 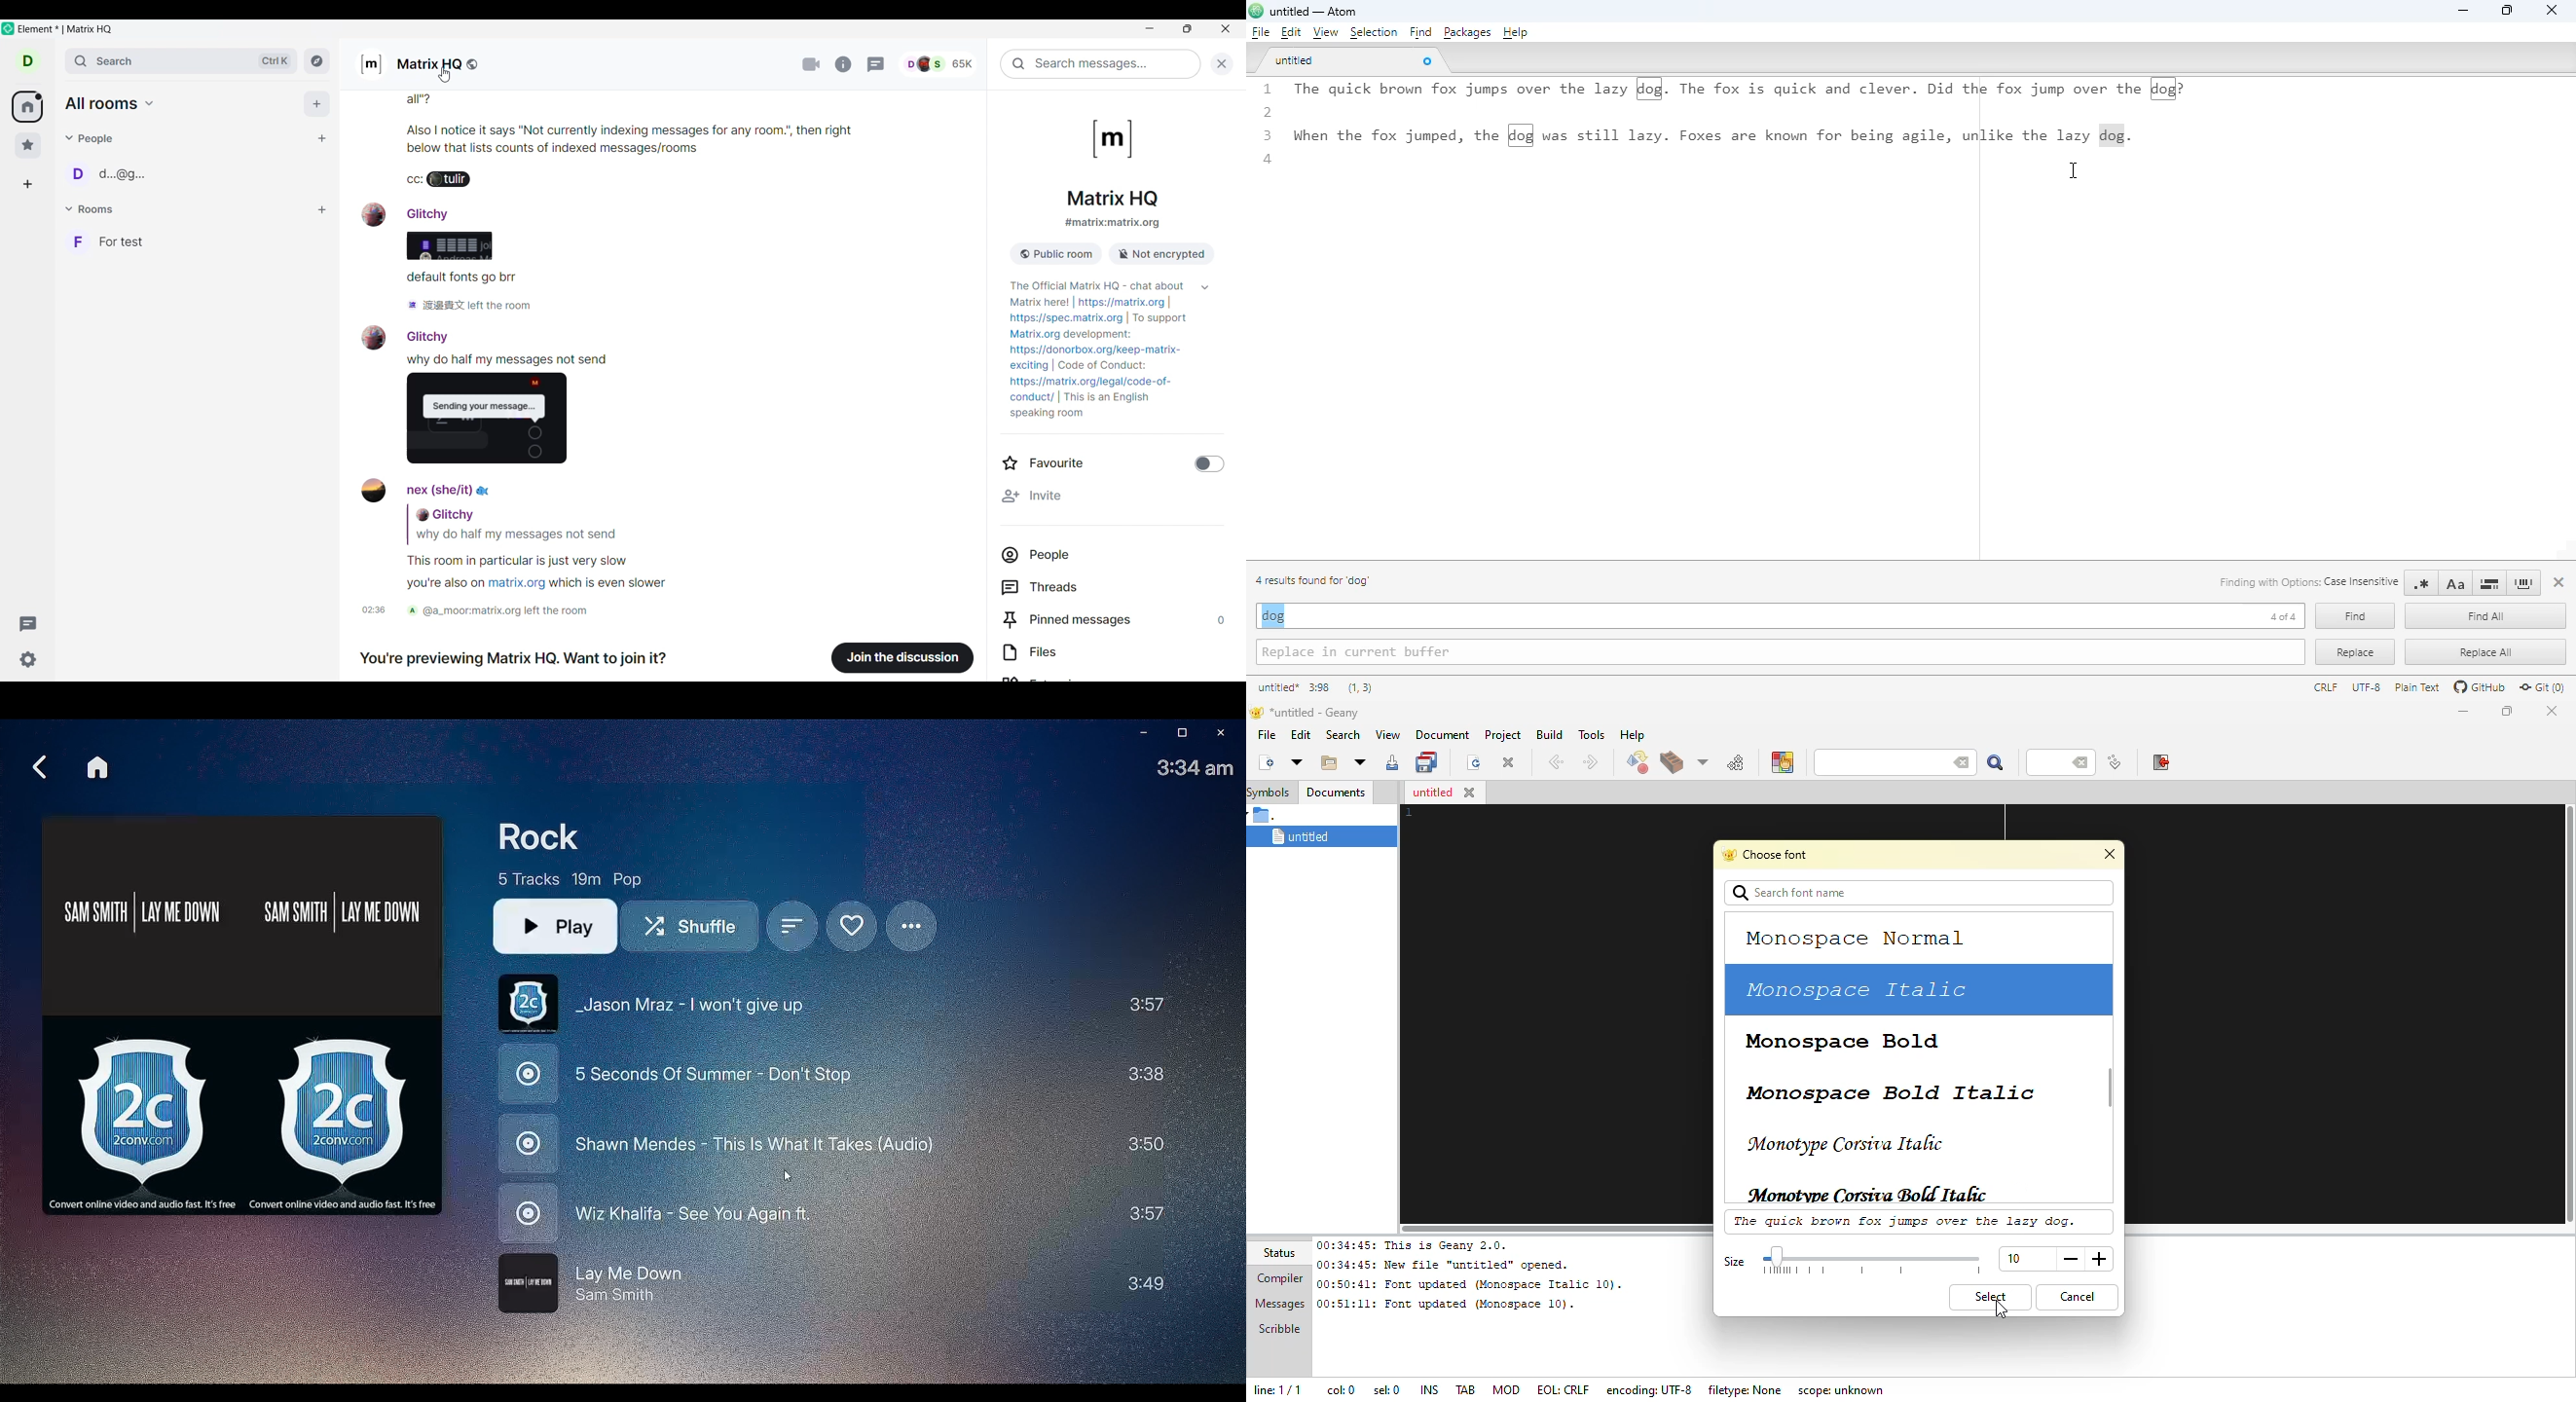 What do you see at coordinates (1552, 1226) in the screenshot?
I see `horizontal scroll bar` at bounding box center [1552, 1226].